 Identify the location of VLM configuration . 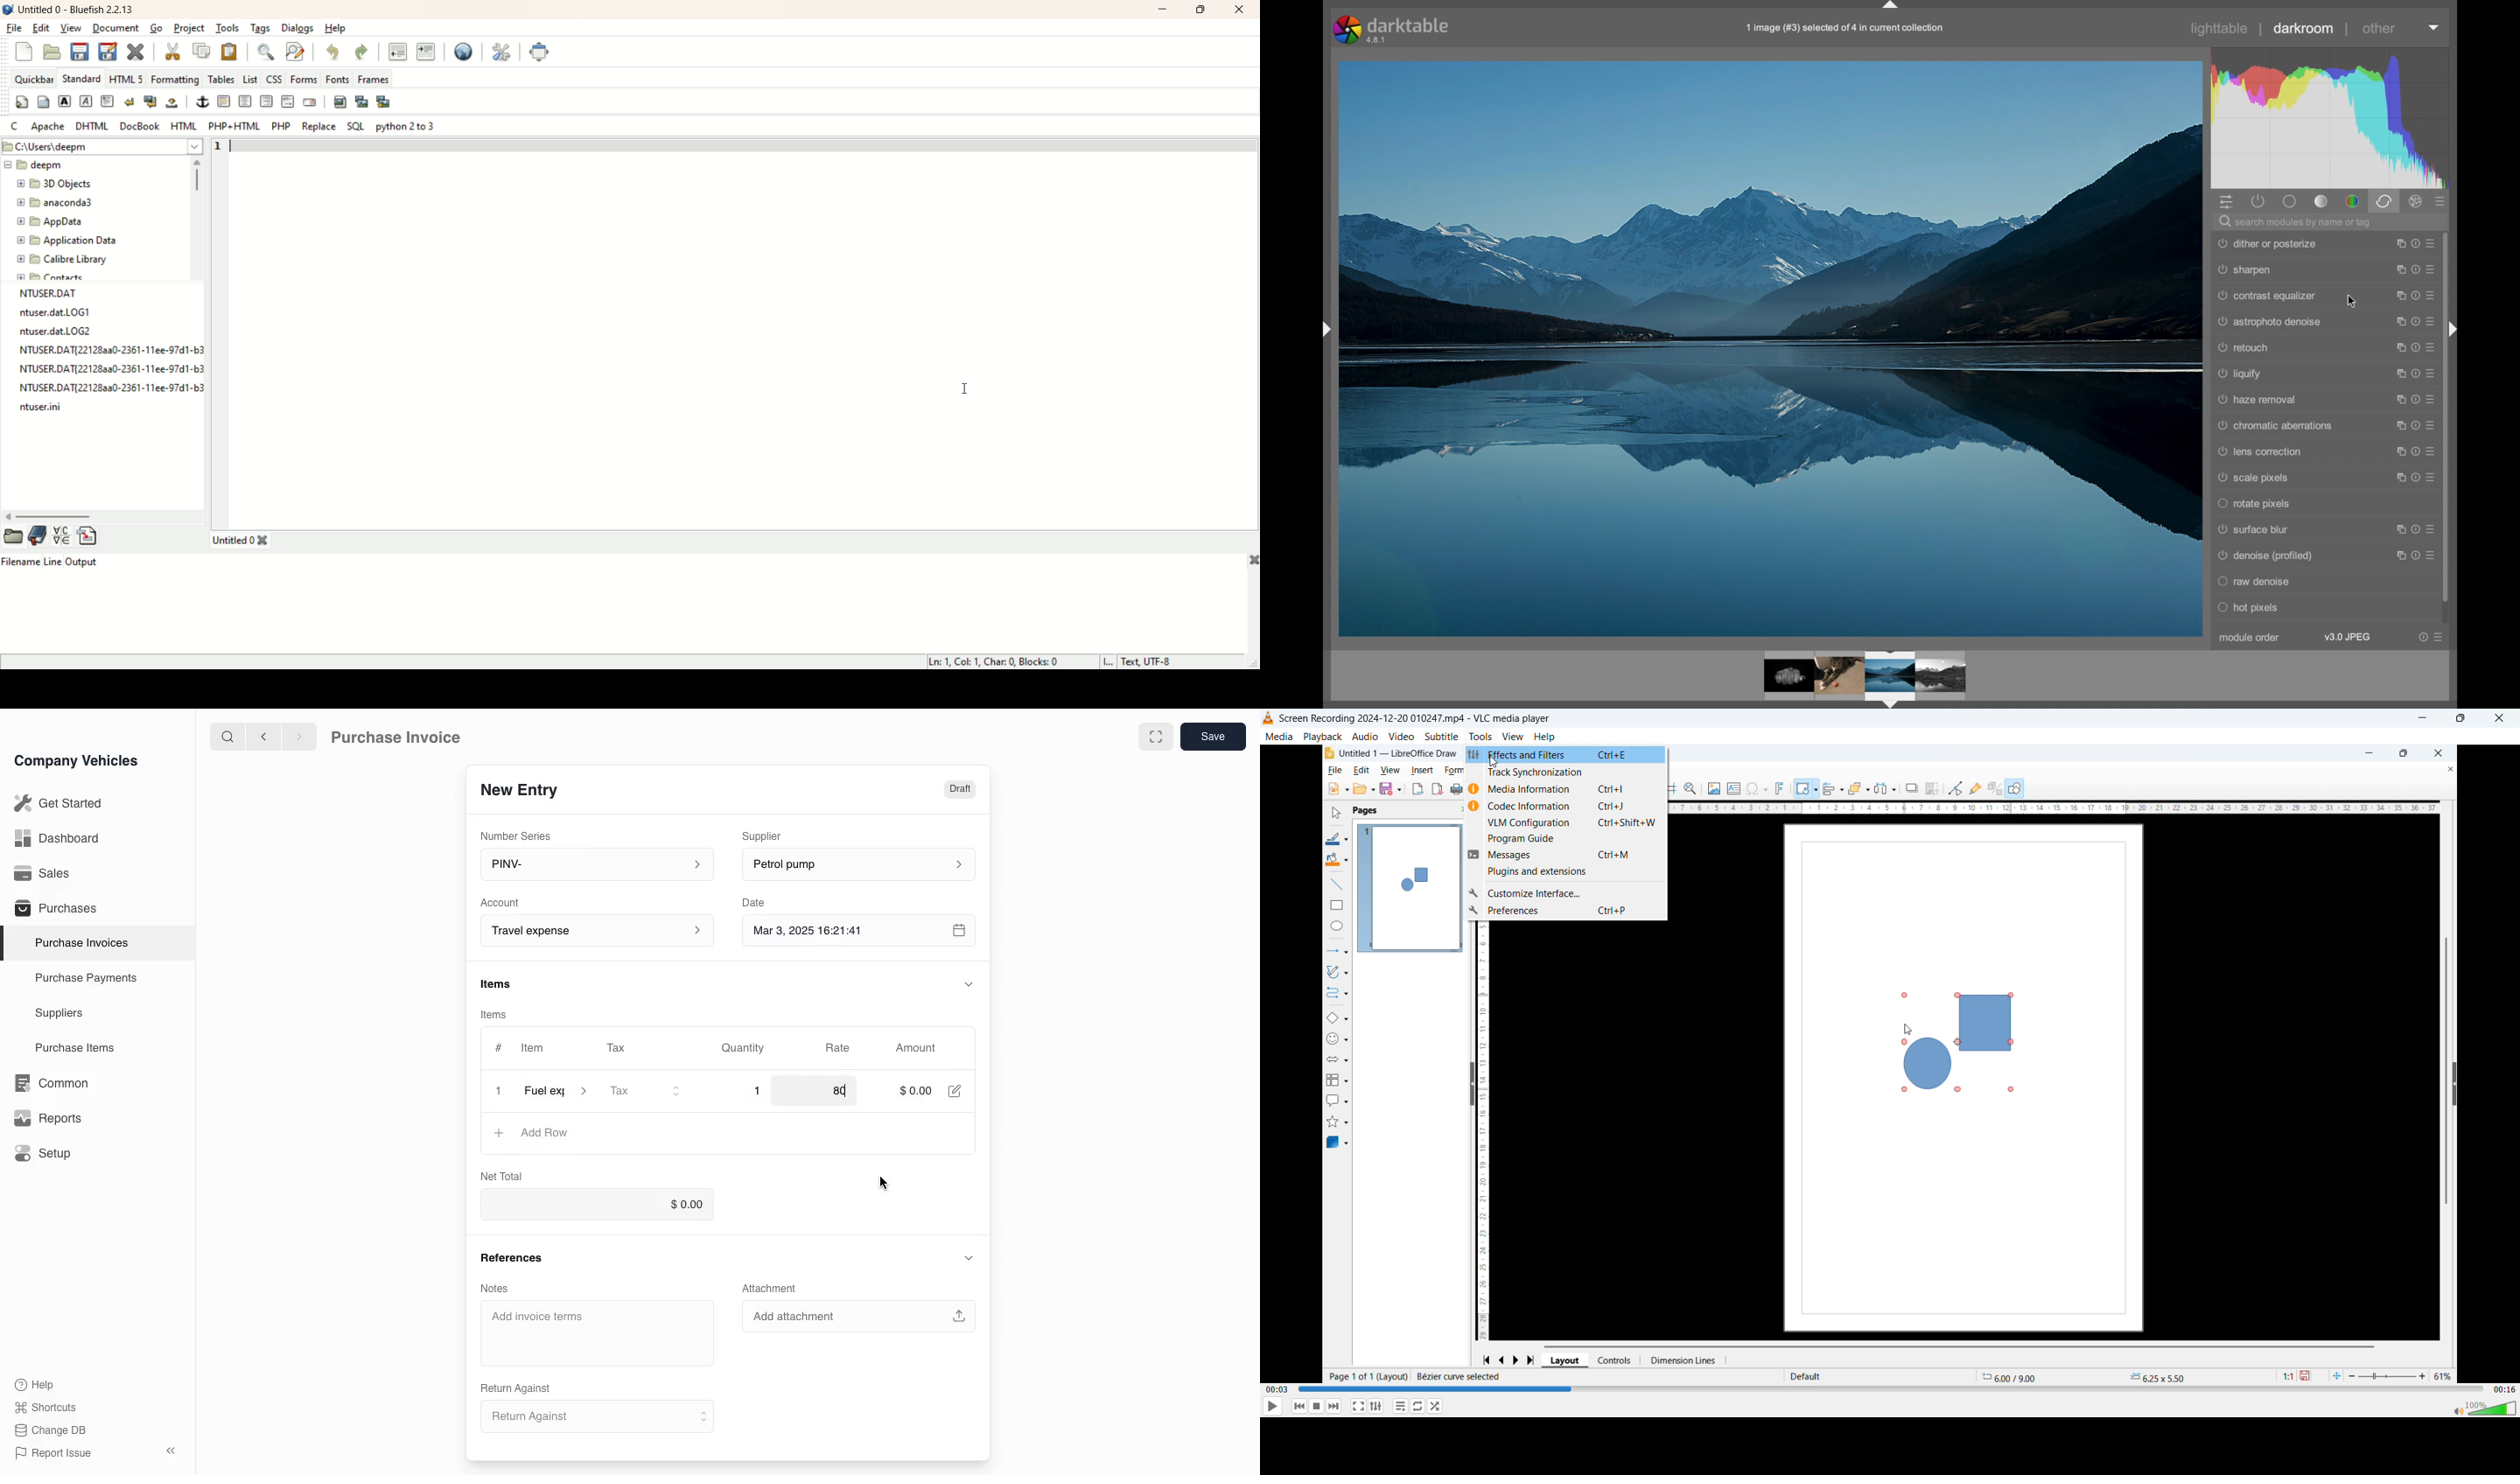
(1566, 823).